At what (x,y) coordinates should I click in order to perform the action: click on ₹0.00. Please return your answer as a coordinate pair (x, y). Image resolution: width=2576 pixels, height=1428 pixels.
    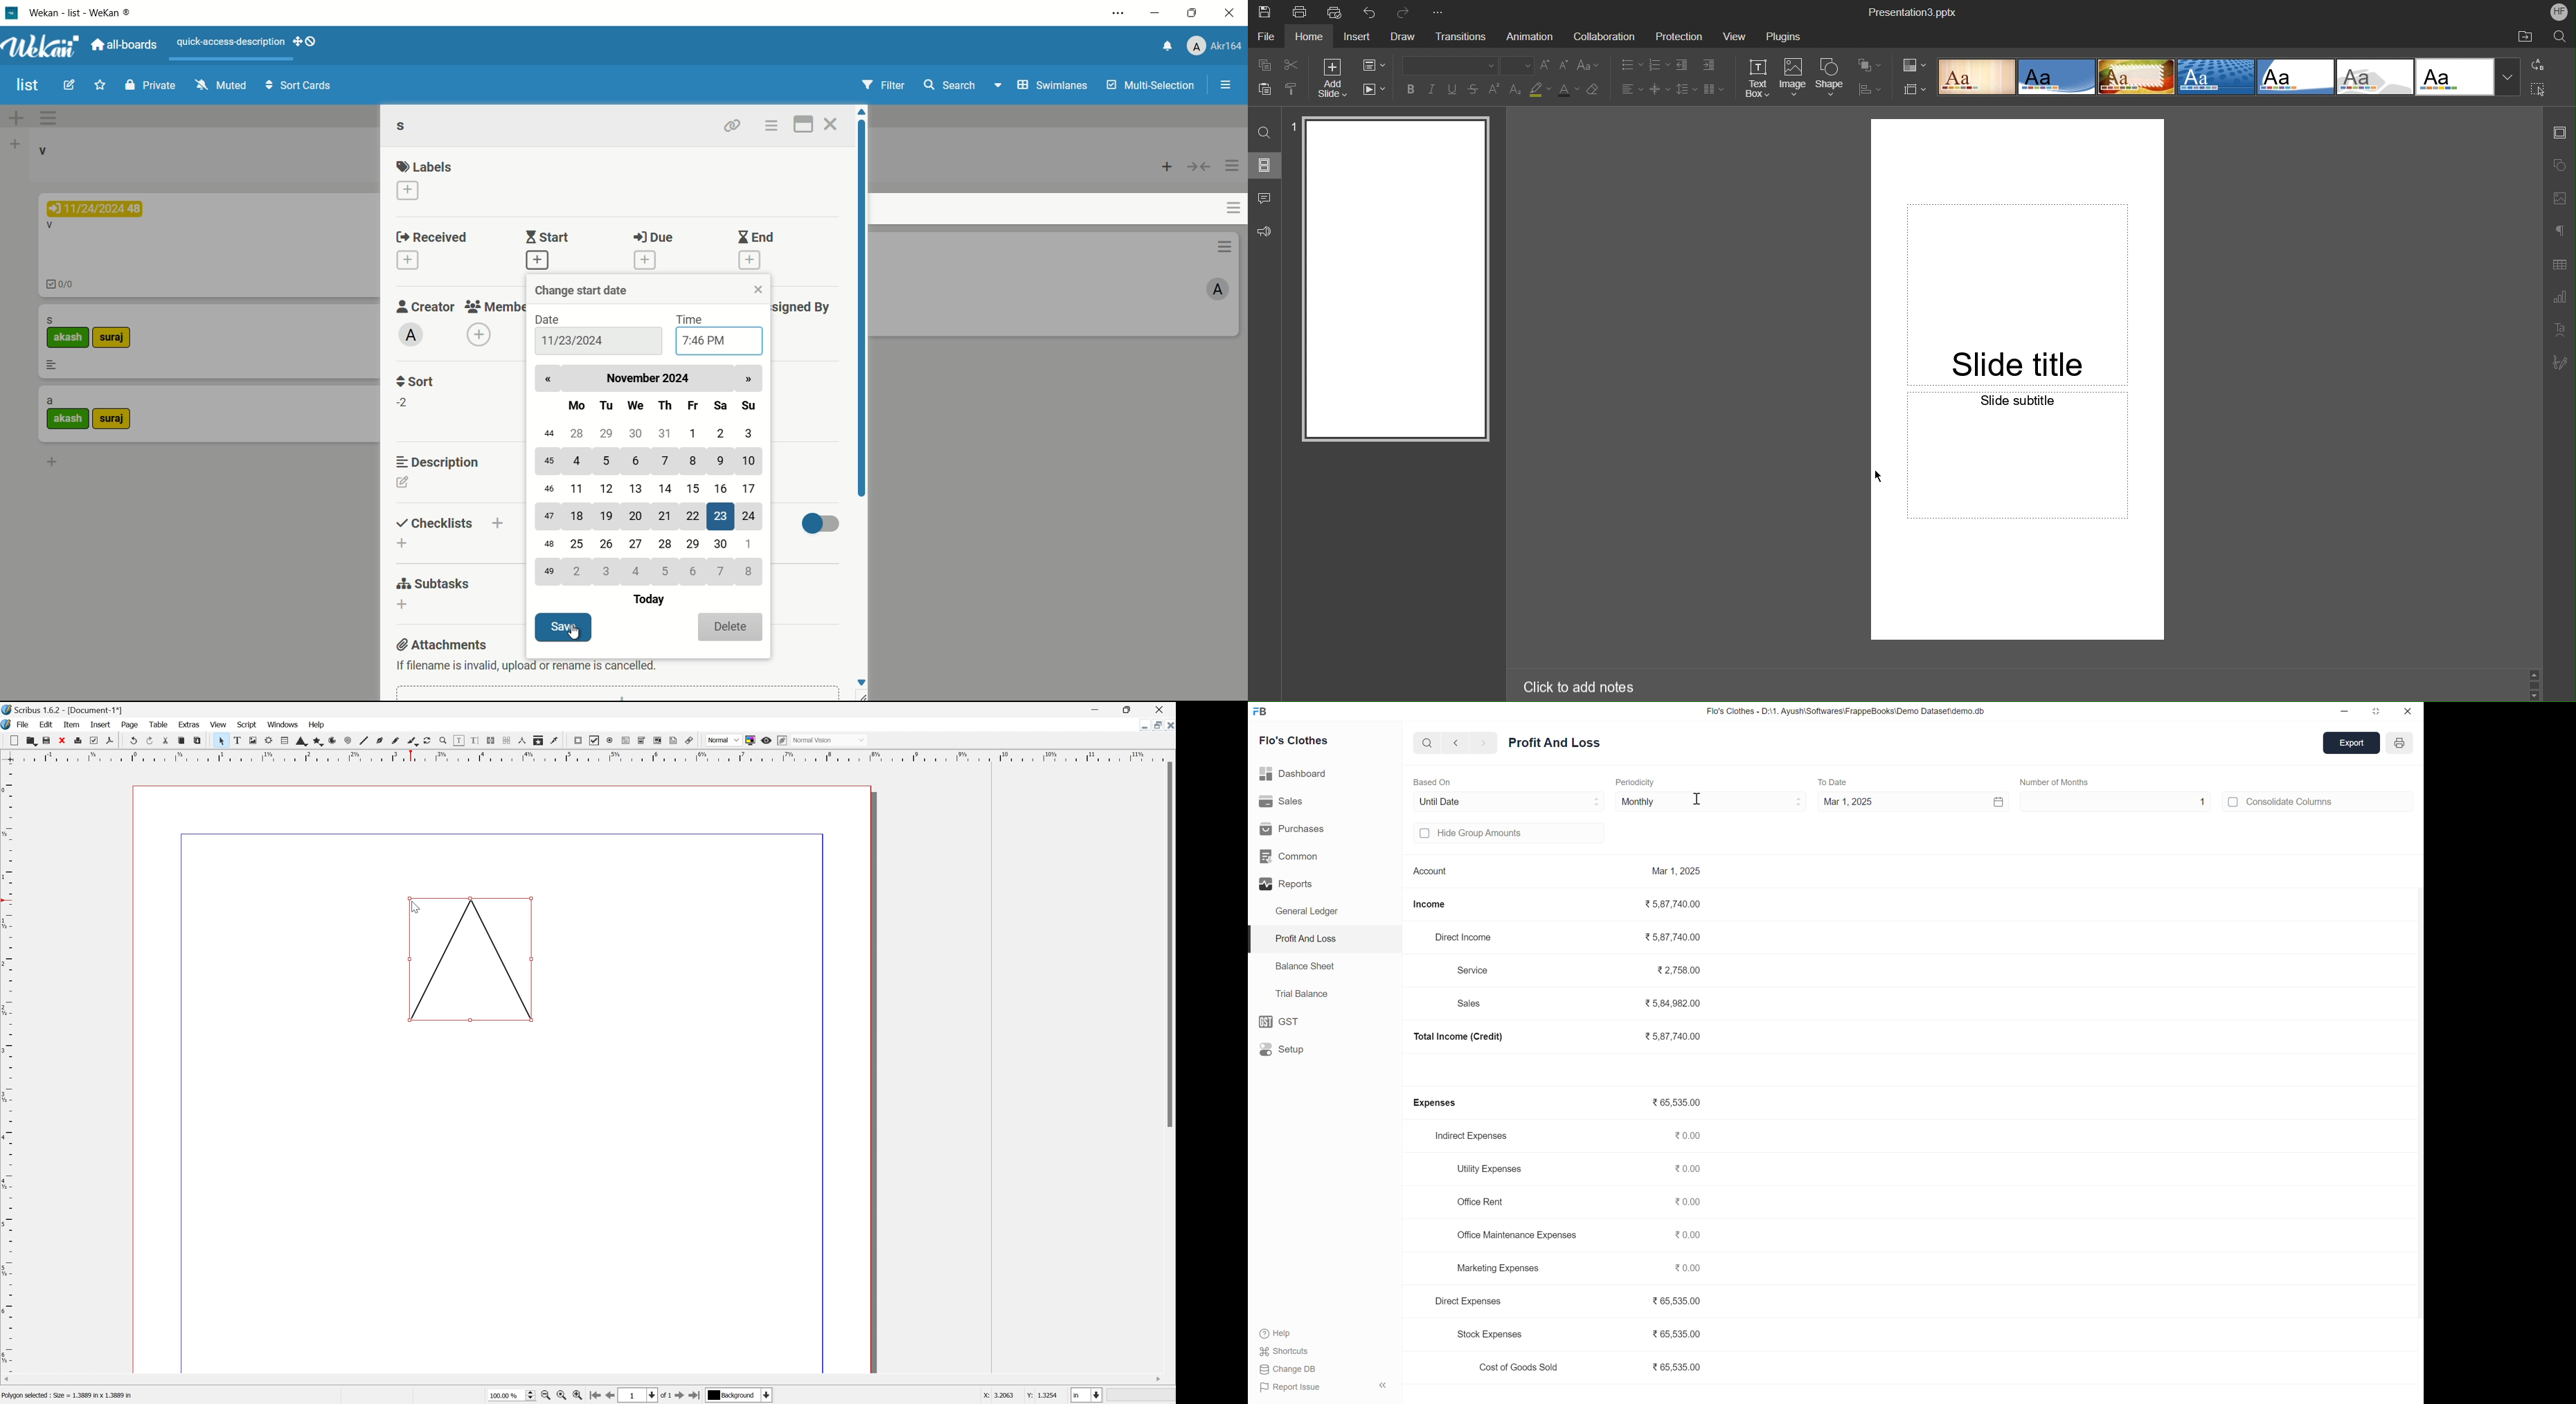
    Looking at the image, I should click on (1690, 1169).